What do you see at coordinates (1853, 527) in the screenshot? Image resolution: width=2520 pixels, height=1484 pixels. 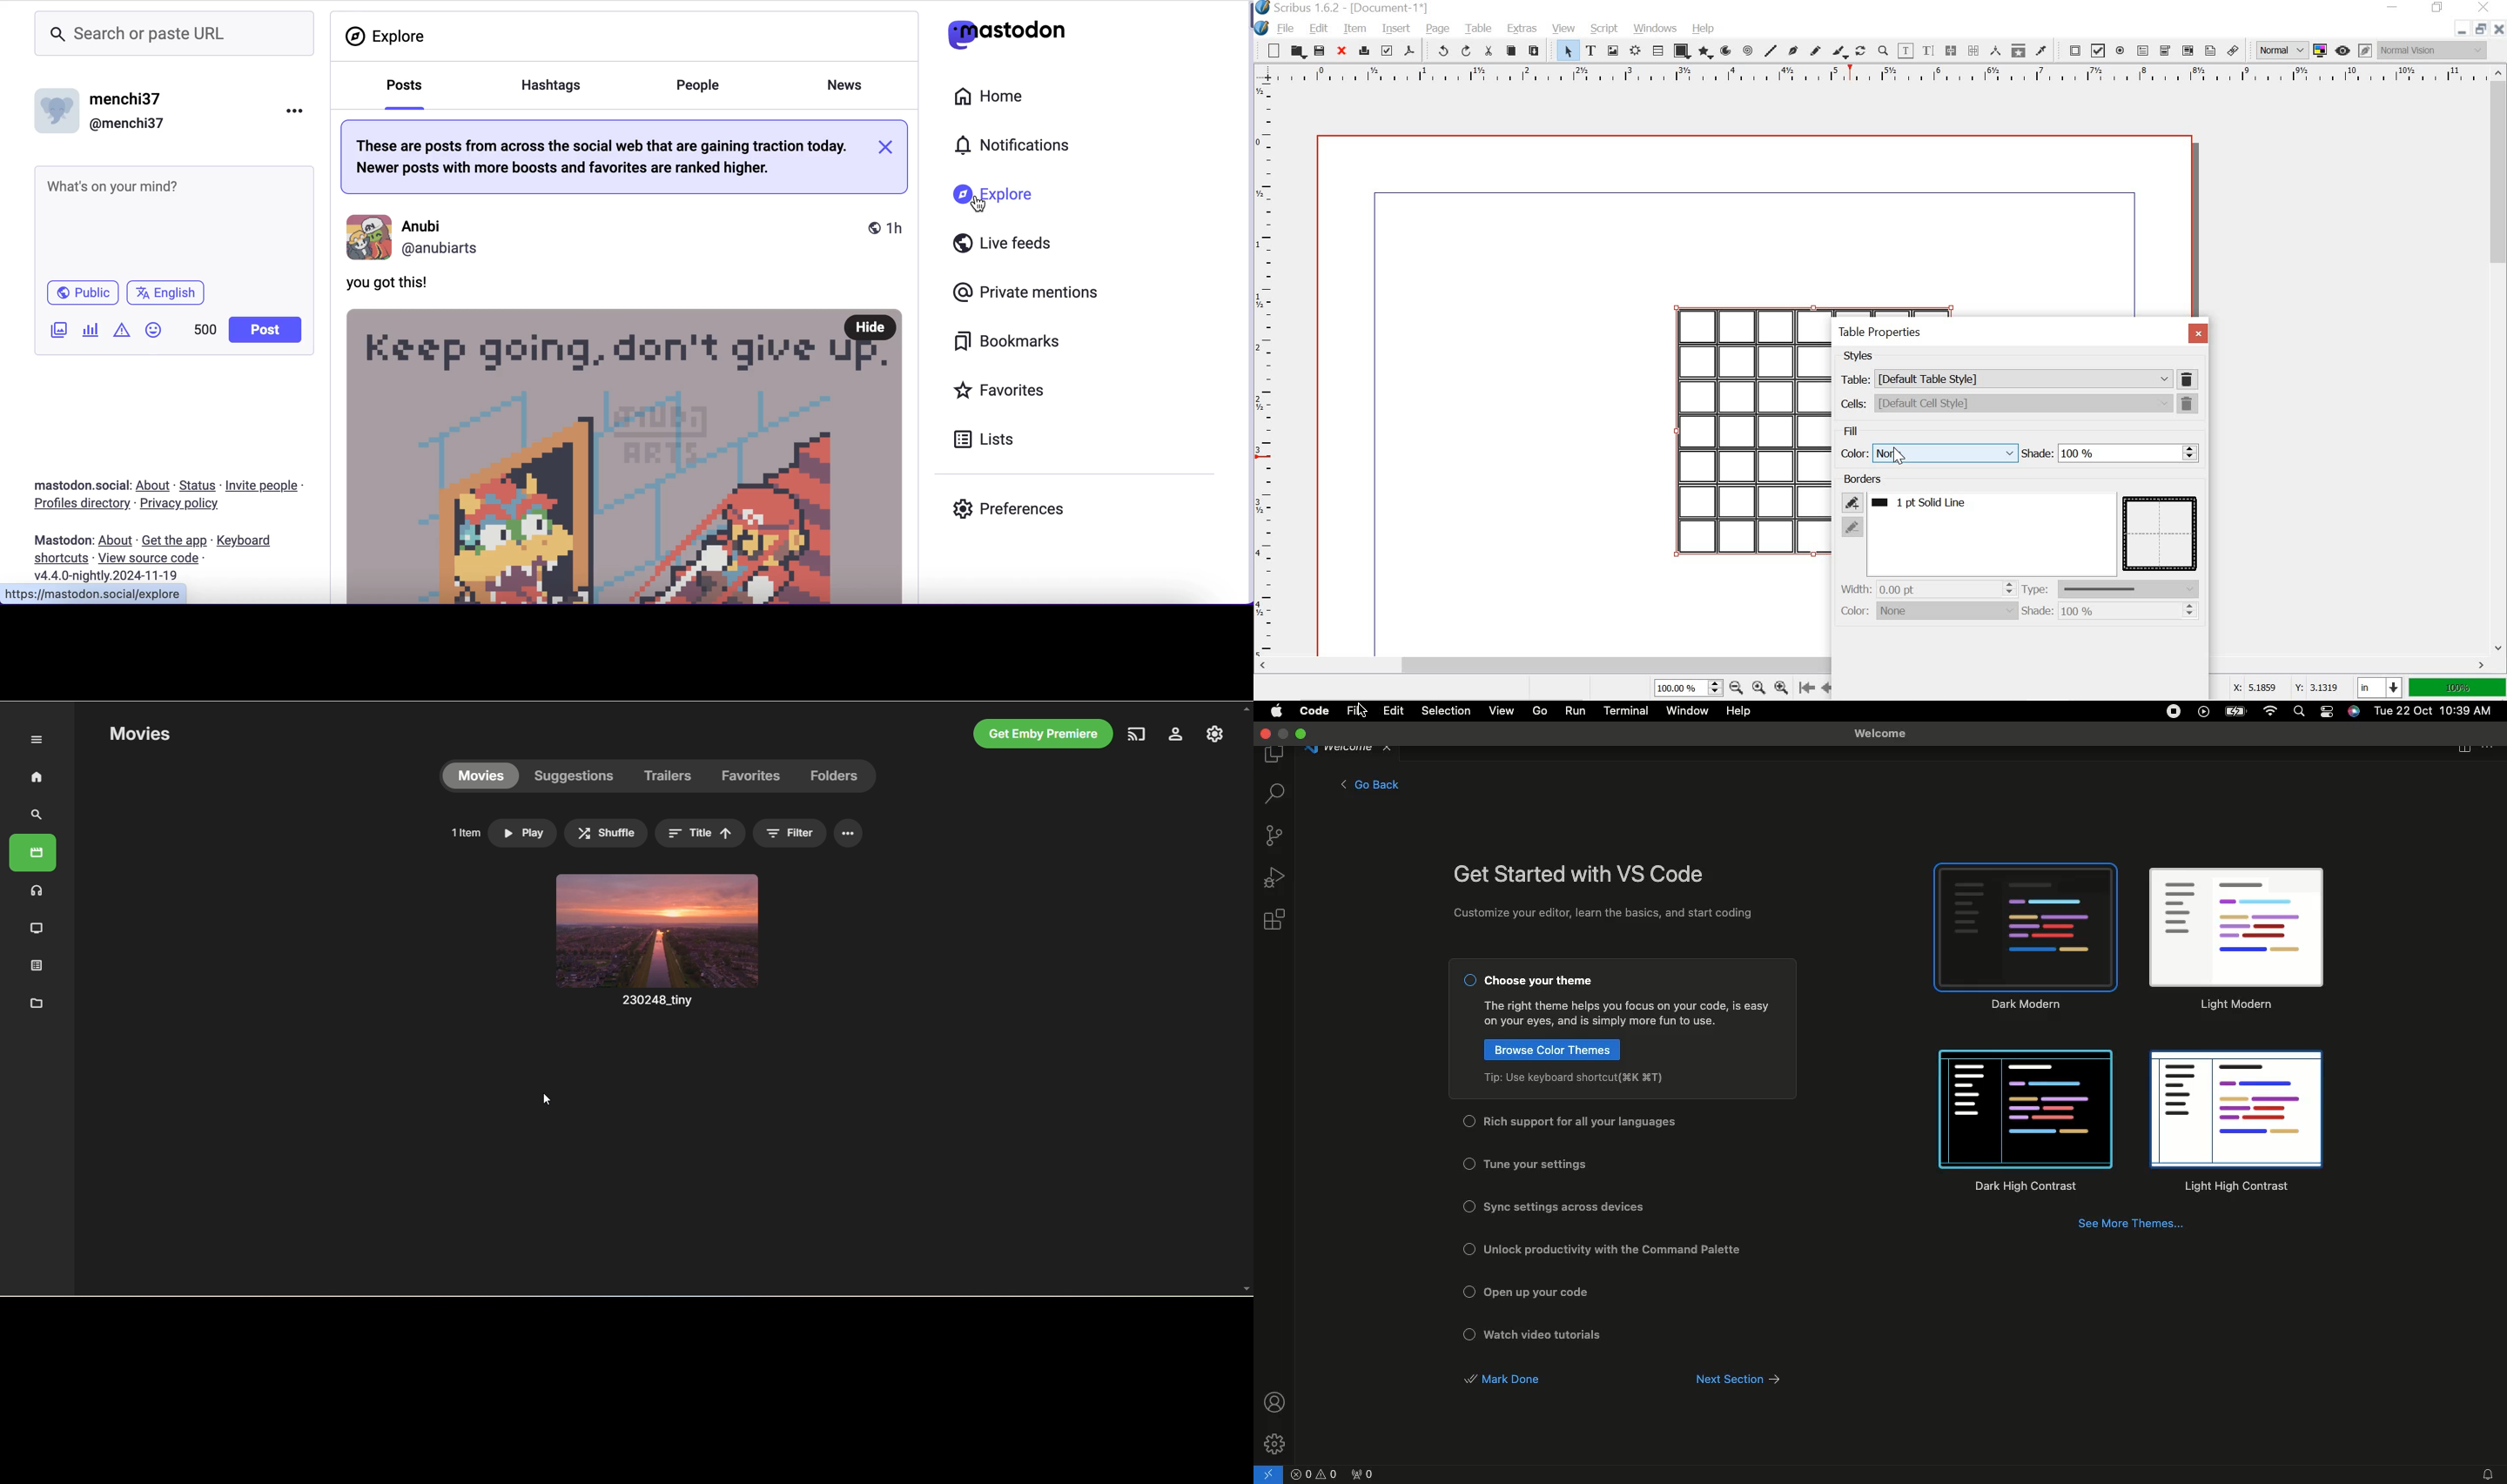 I see `remove border` at bounding box center [1853, 527].